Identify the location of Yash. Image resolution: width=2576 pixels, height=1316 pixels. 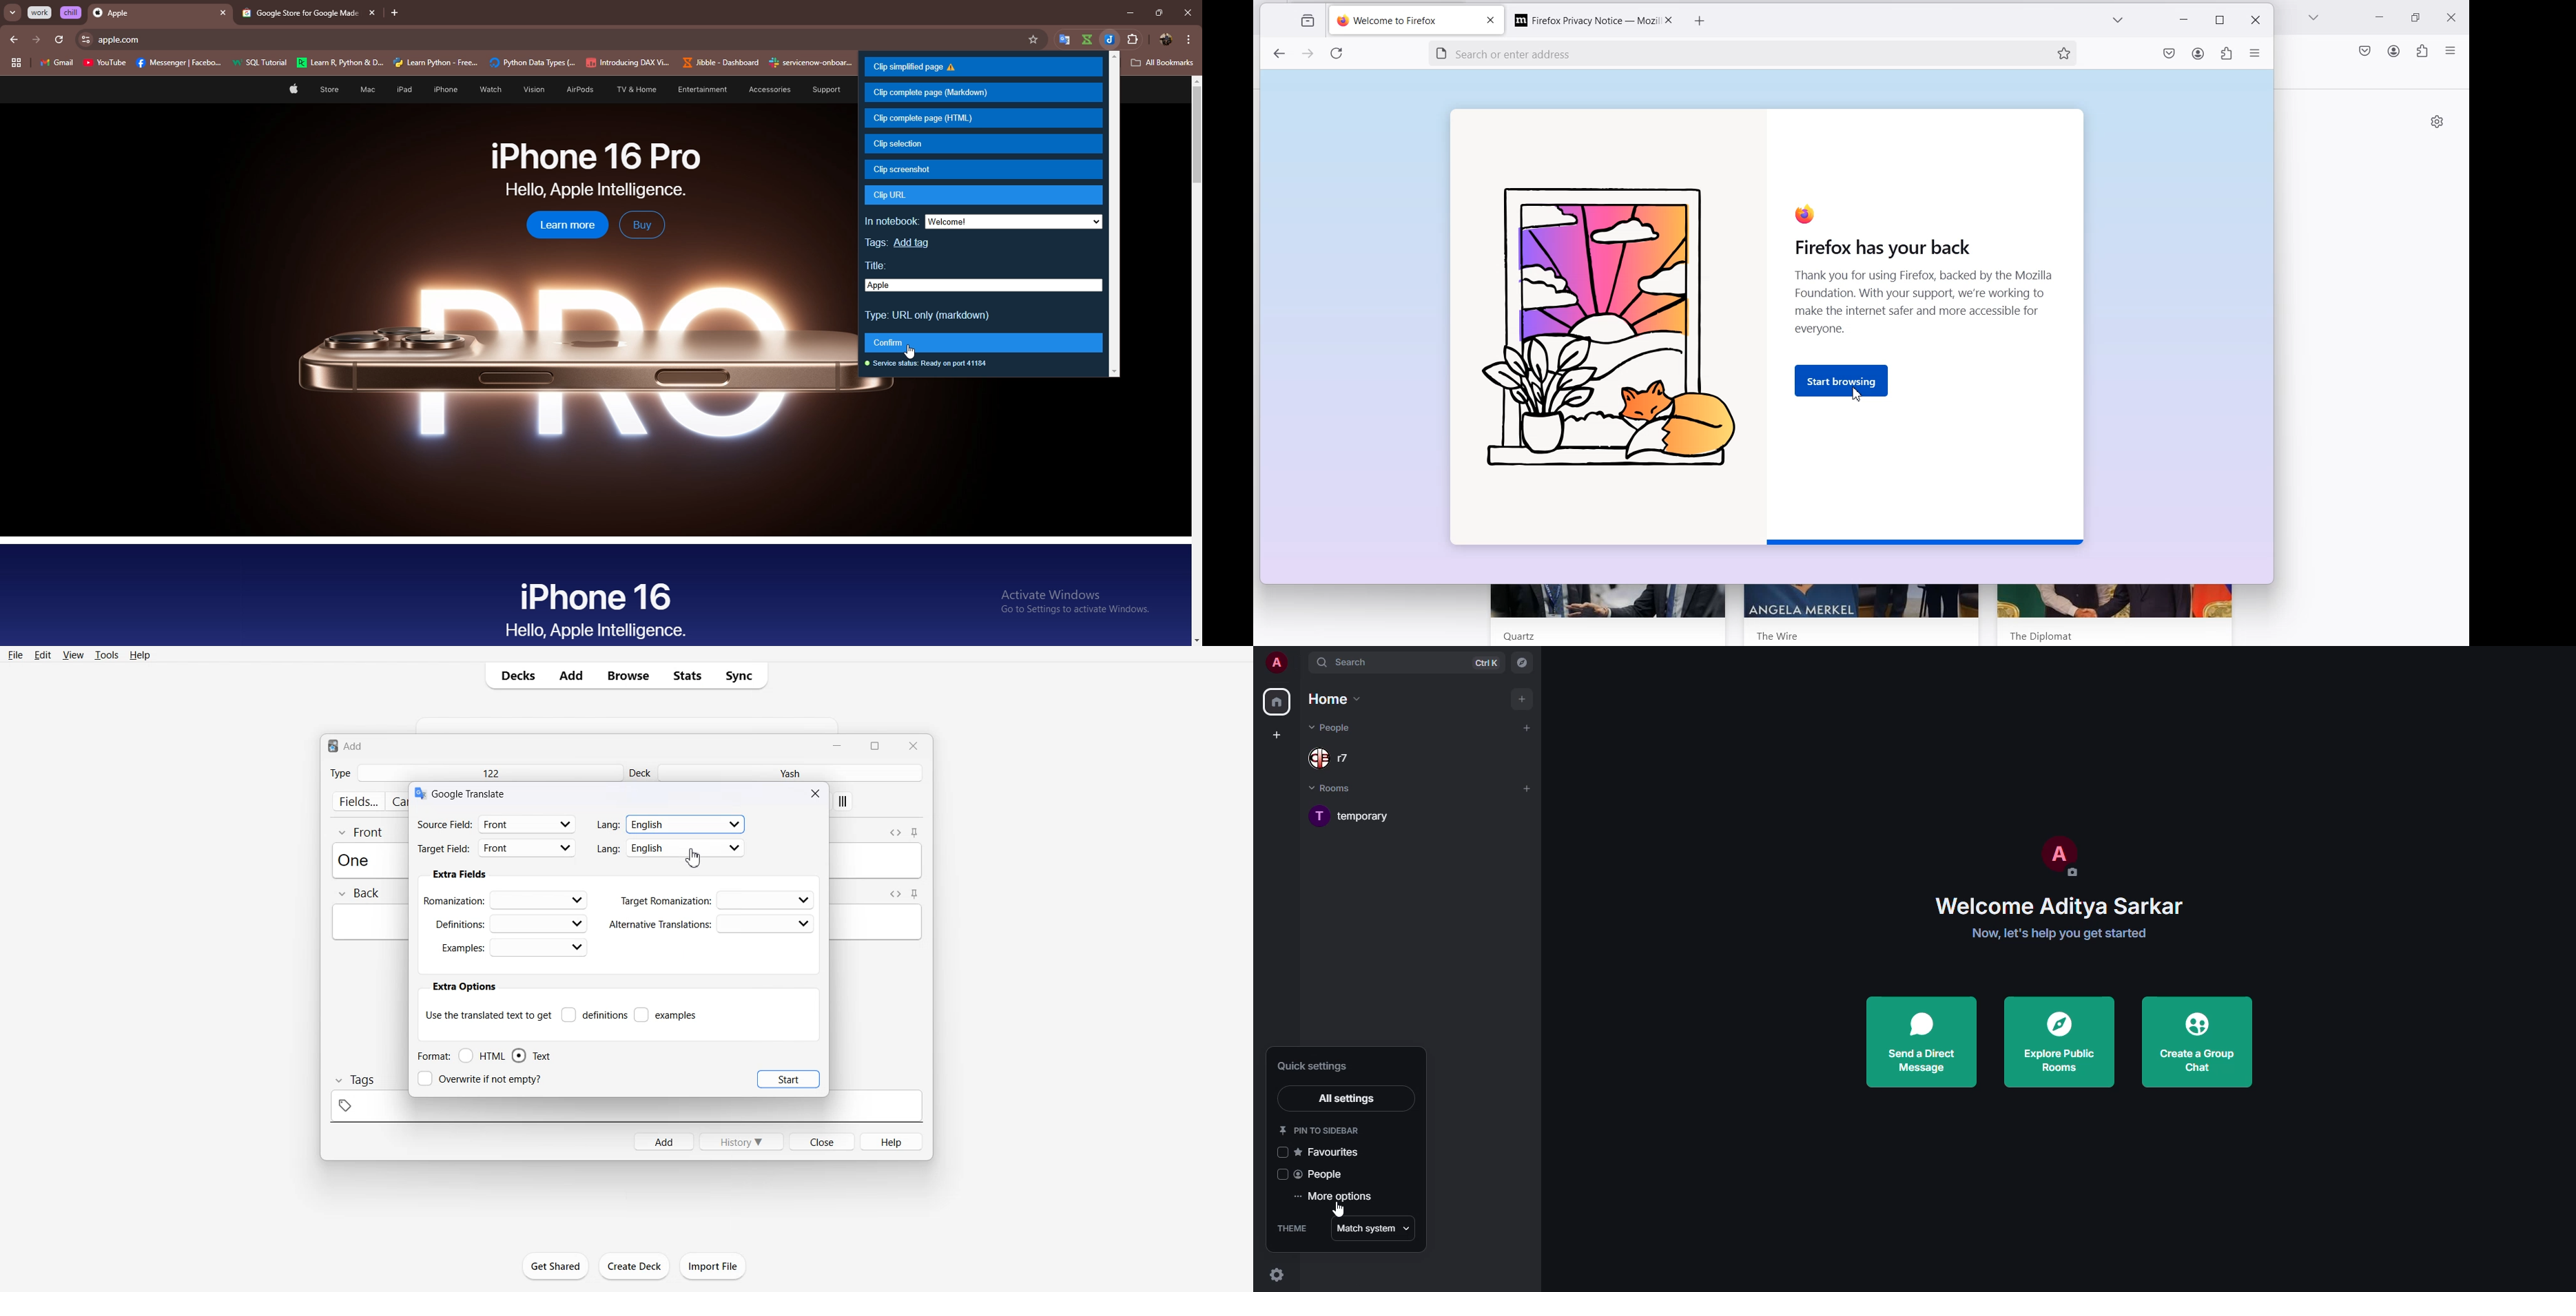
(793, 773).